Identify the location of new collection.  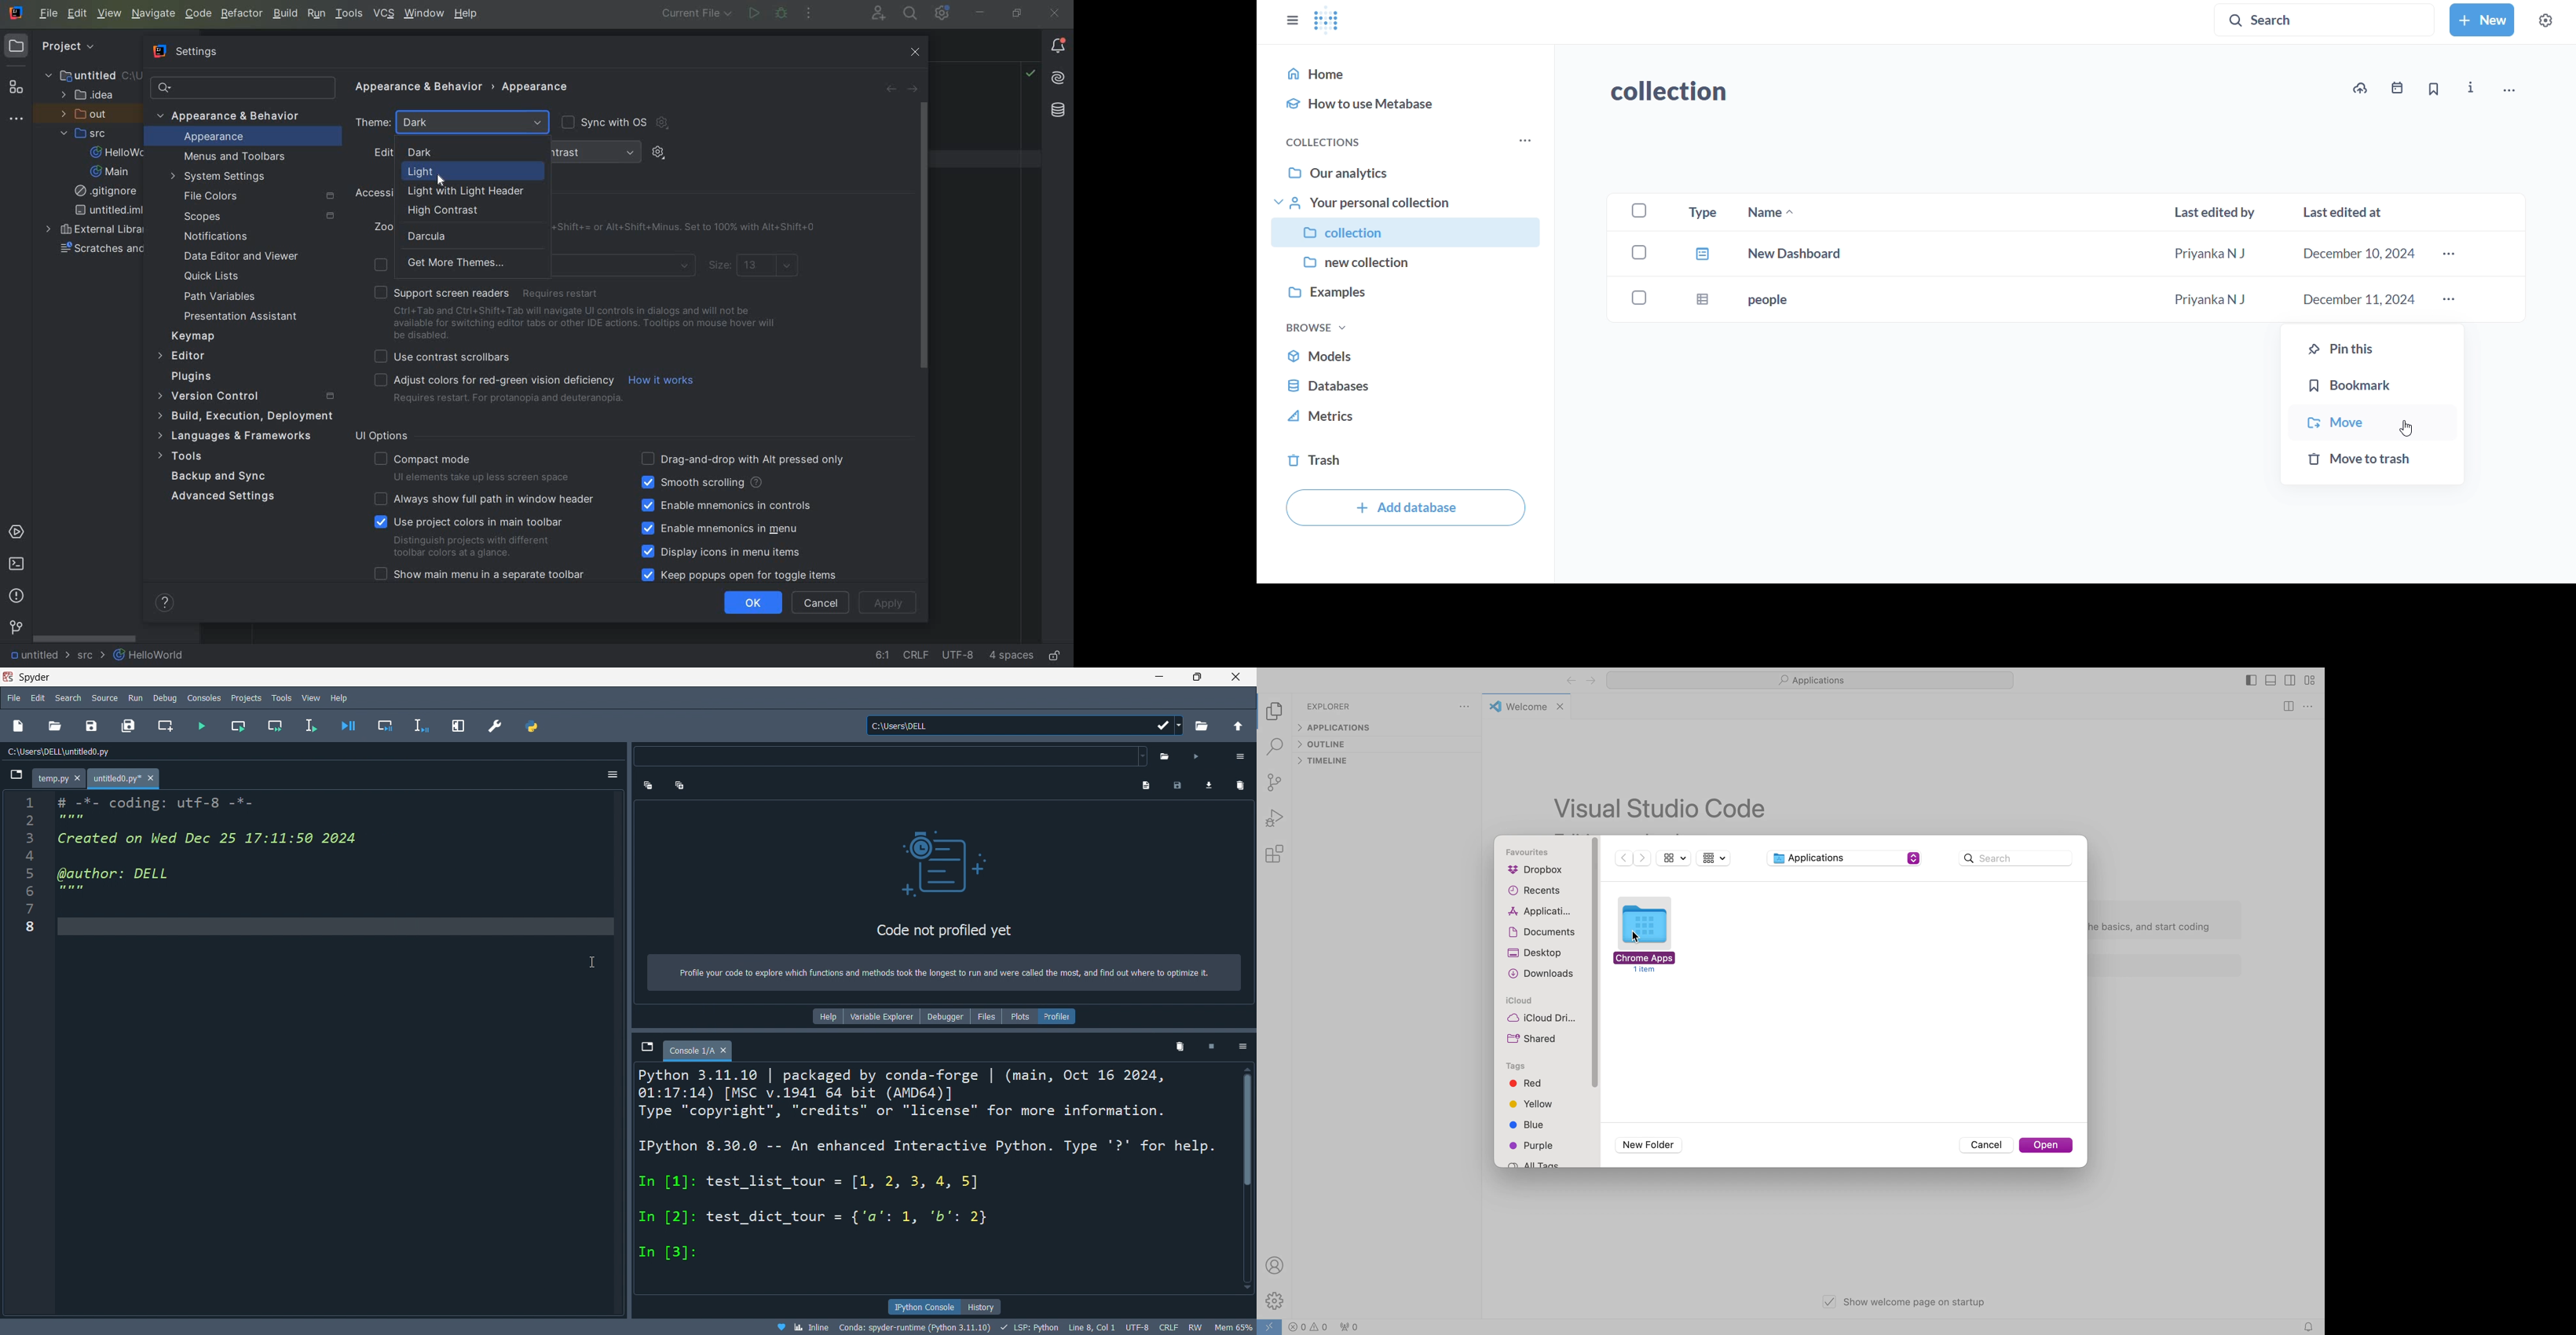
(1406, 263).